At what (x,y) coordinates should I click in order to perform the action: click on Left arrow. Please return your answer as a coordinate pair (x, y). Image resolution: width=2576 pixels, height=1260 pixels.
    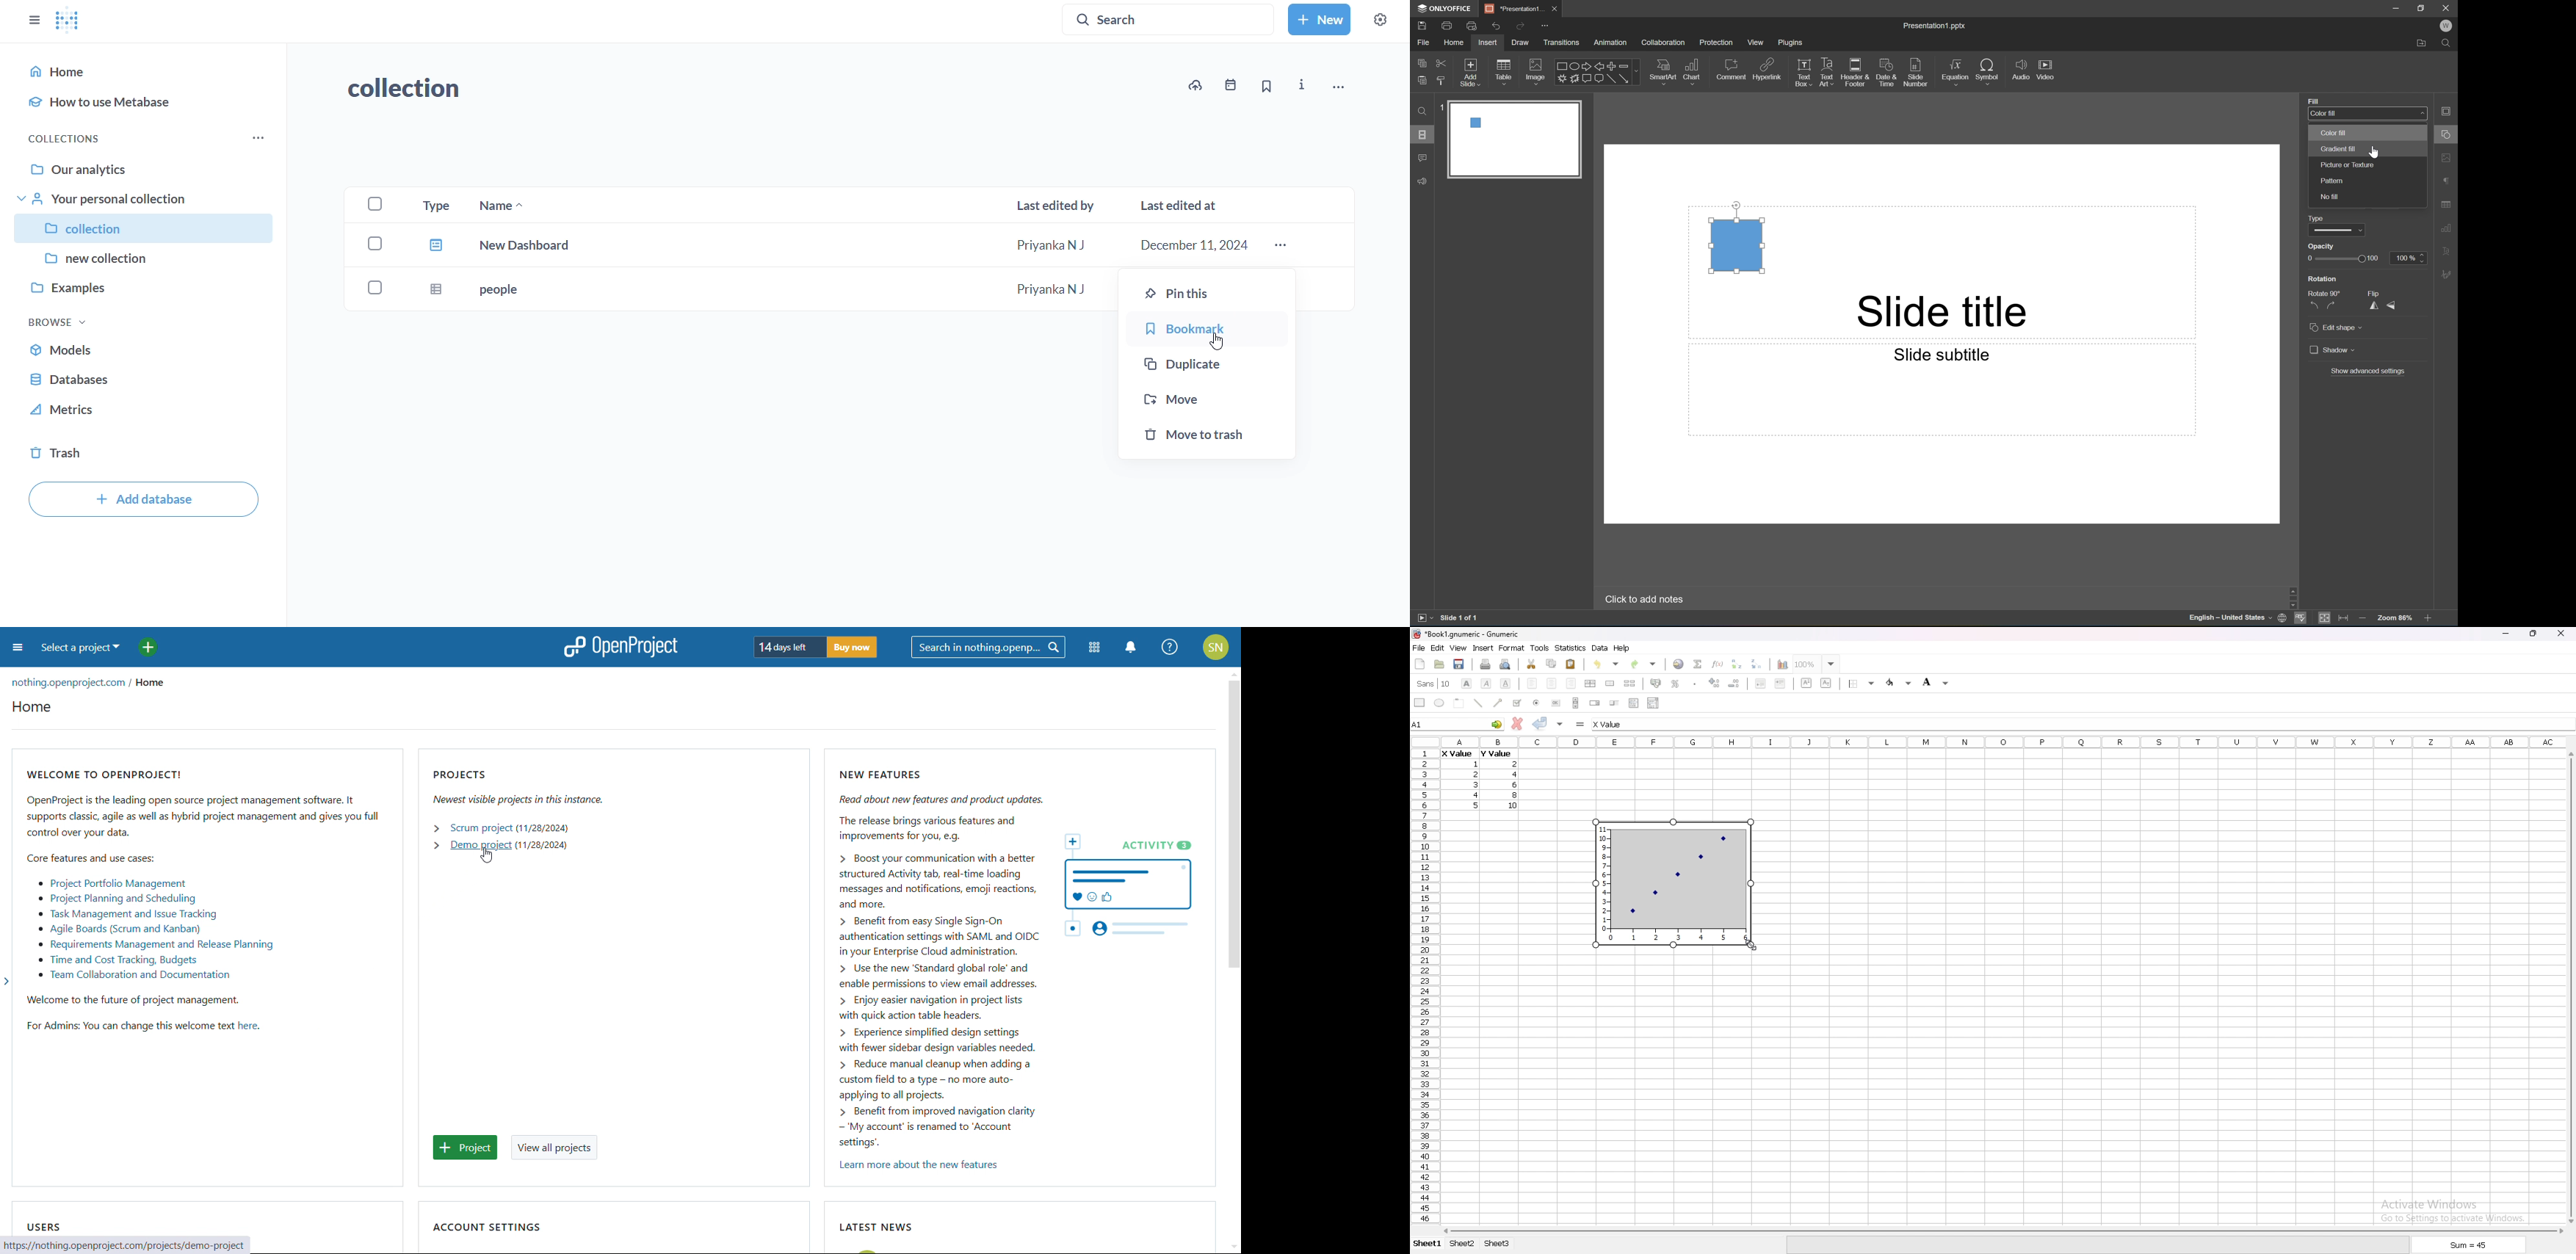
    Looking at the image, I should click on (1599, 67).